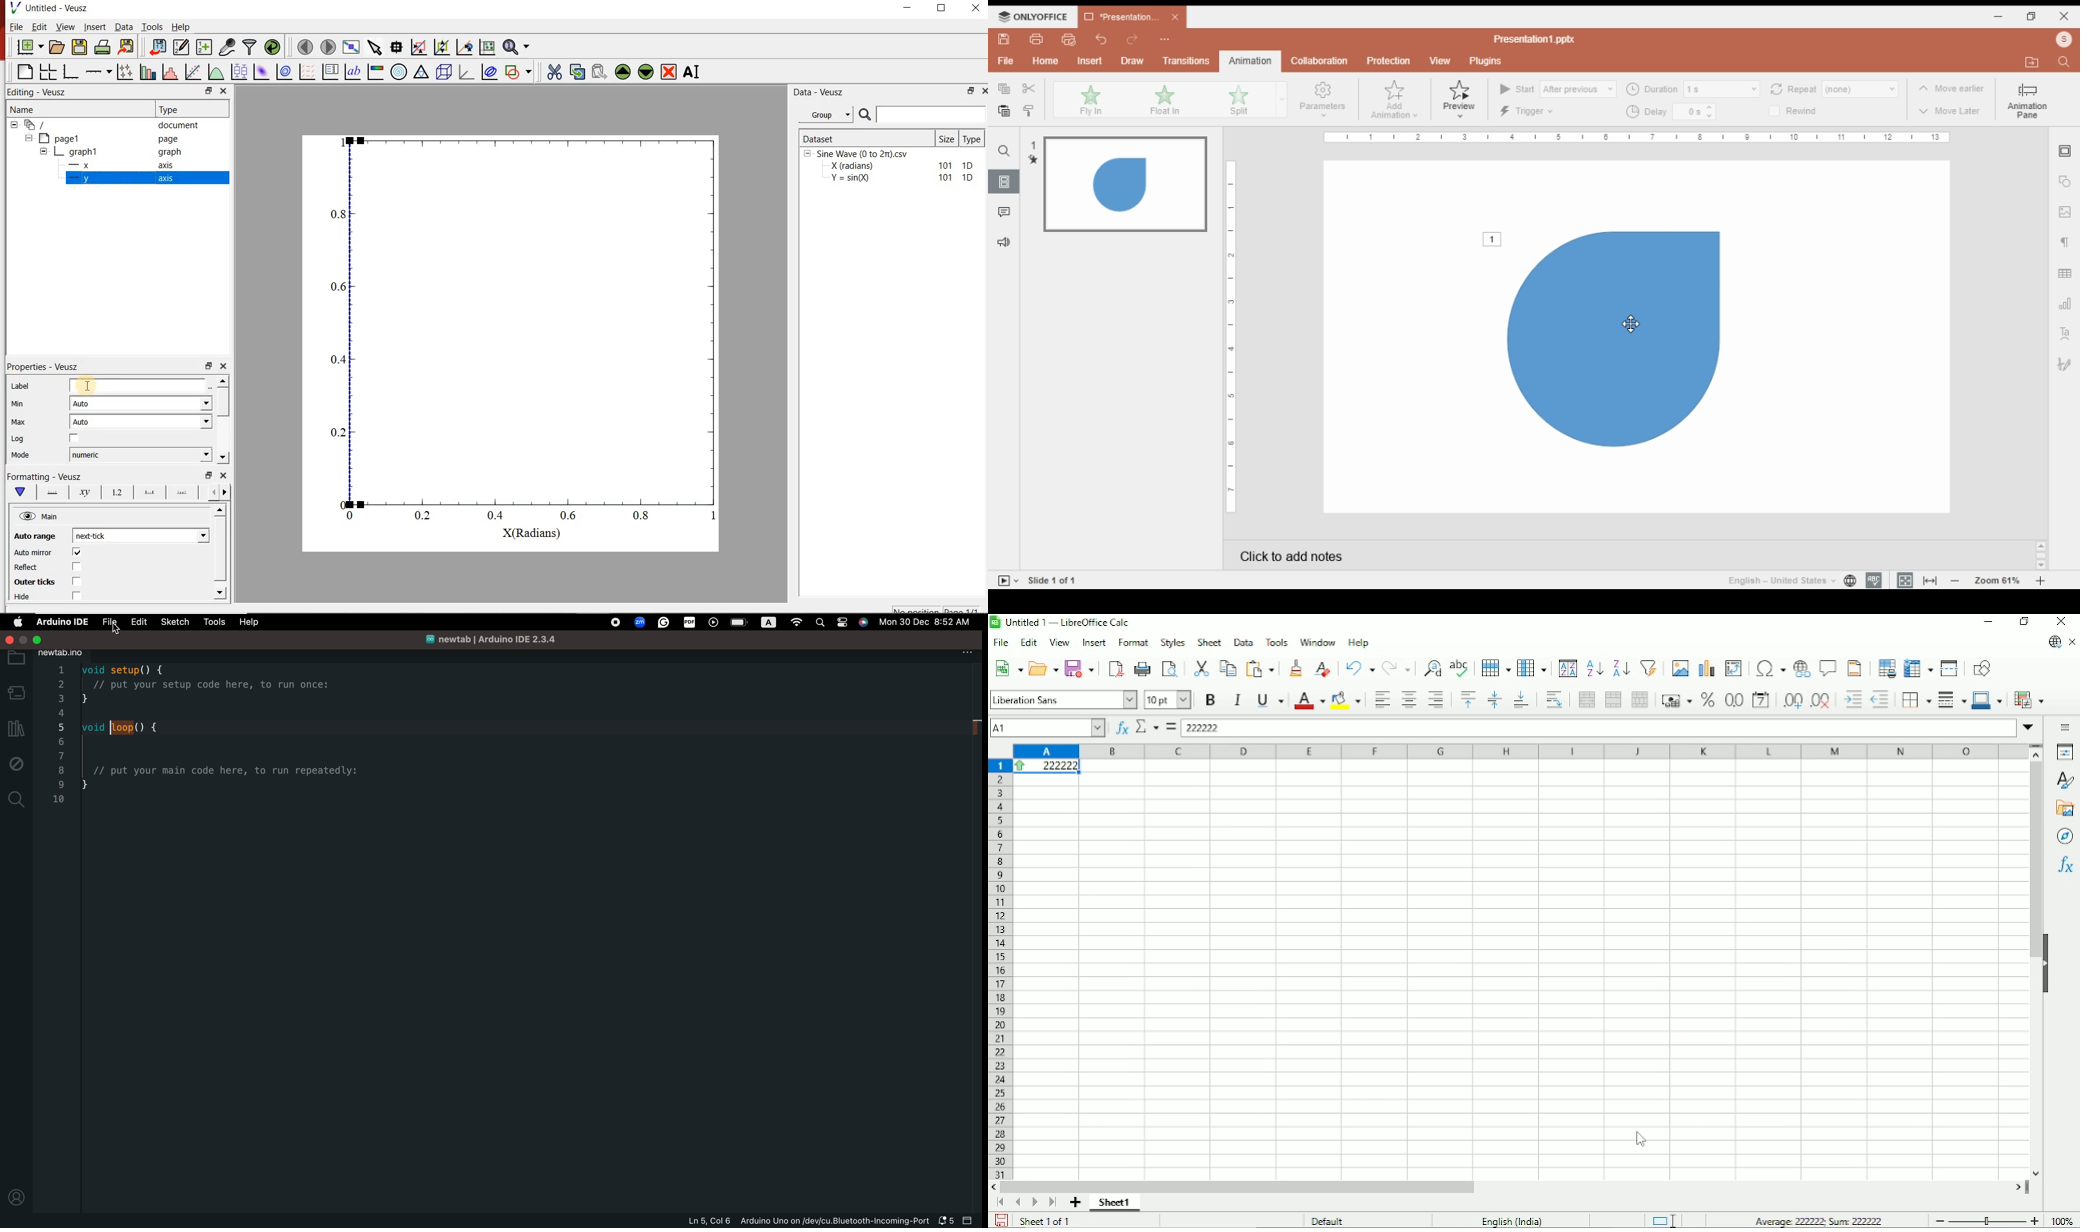 This screenshot has height=1232, width=2100. I want to click on no positions, so click(937, 609).